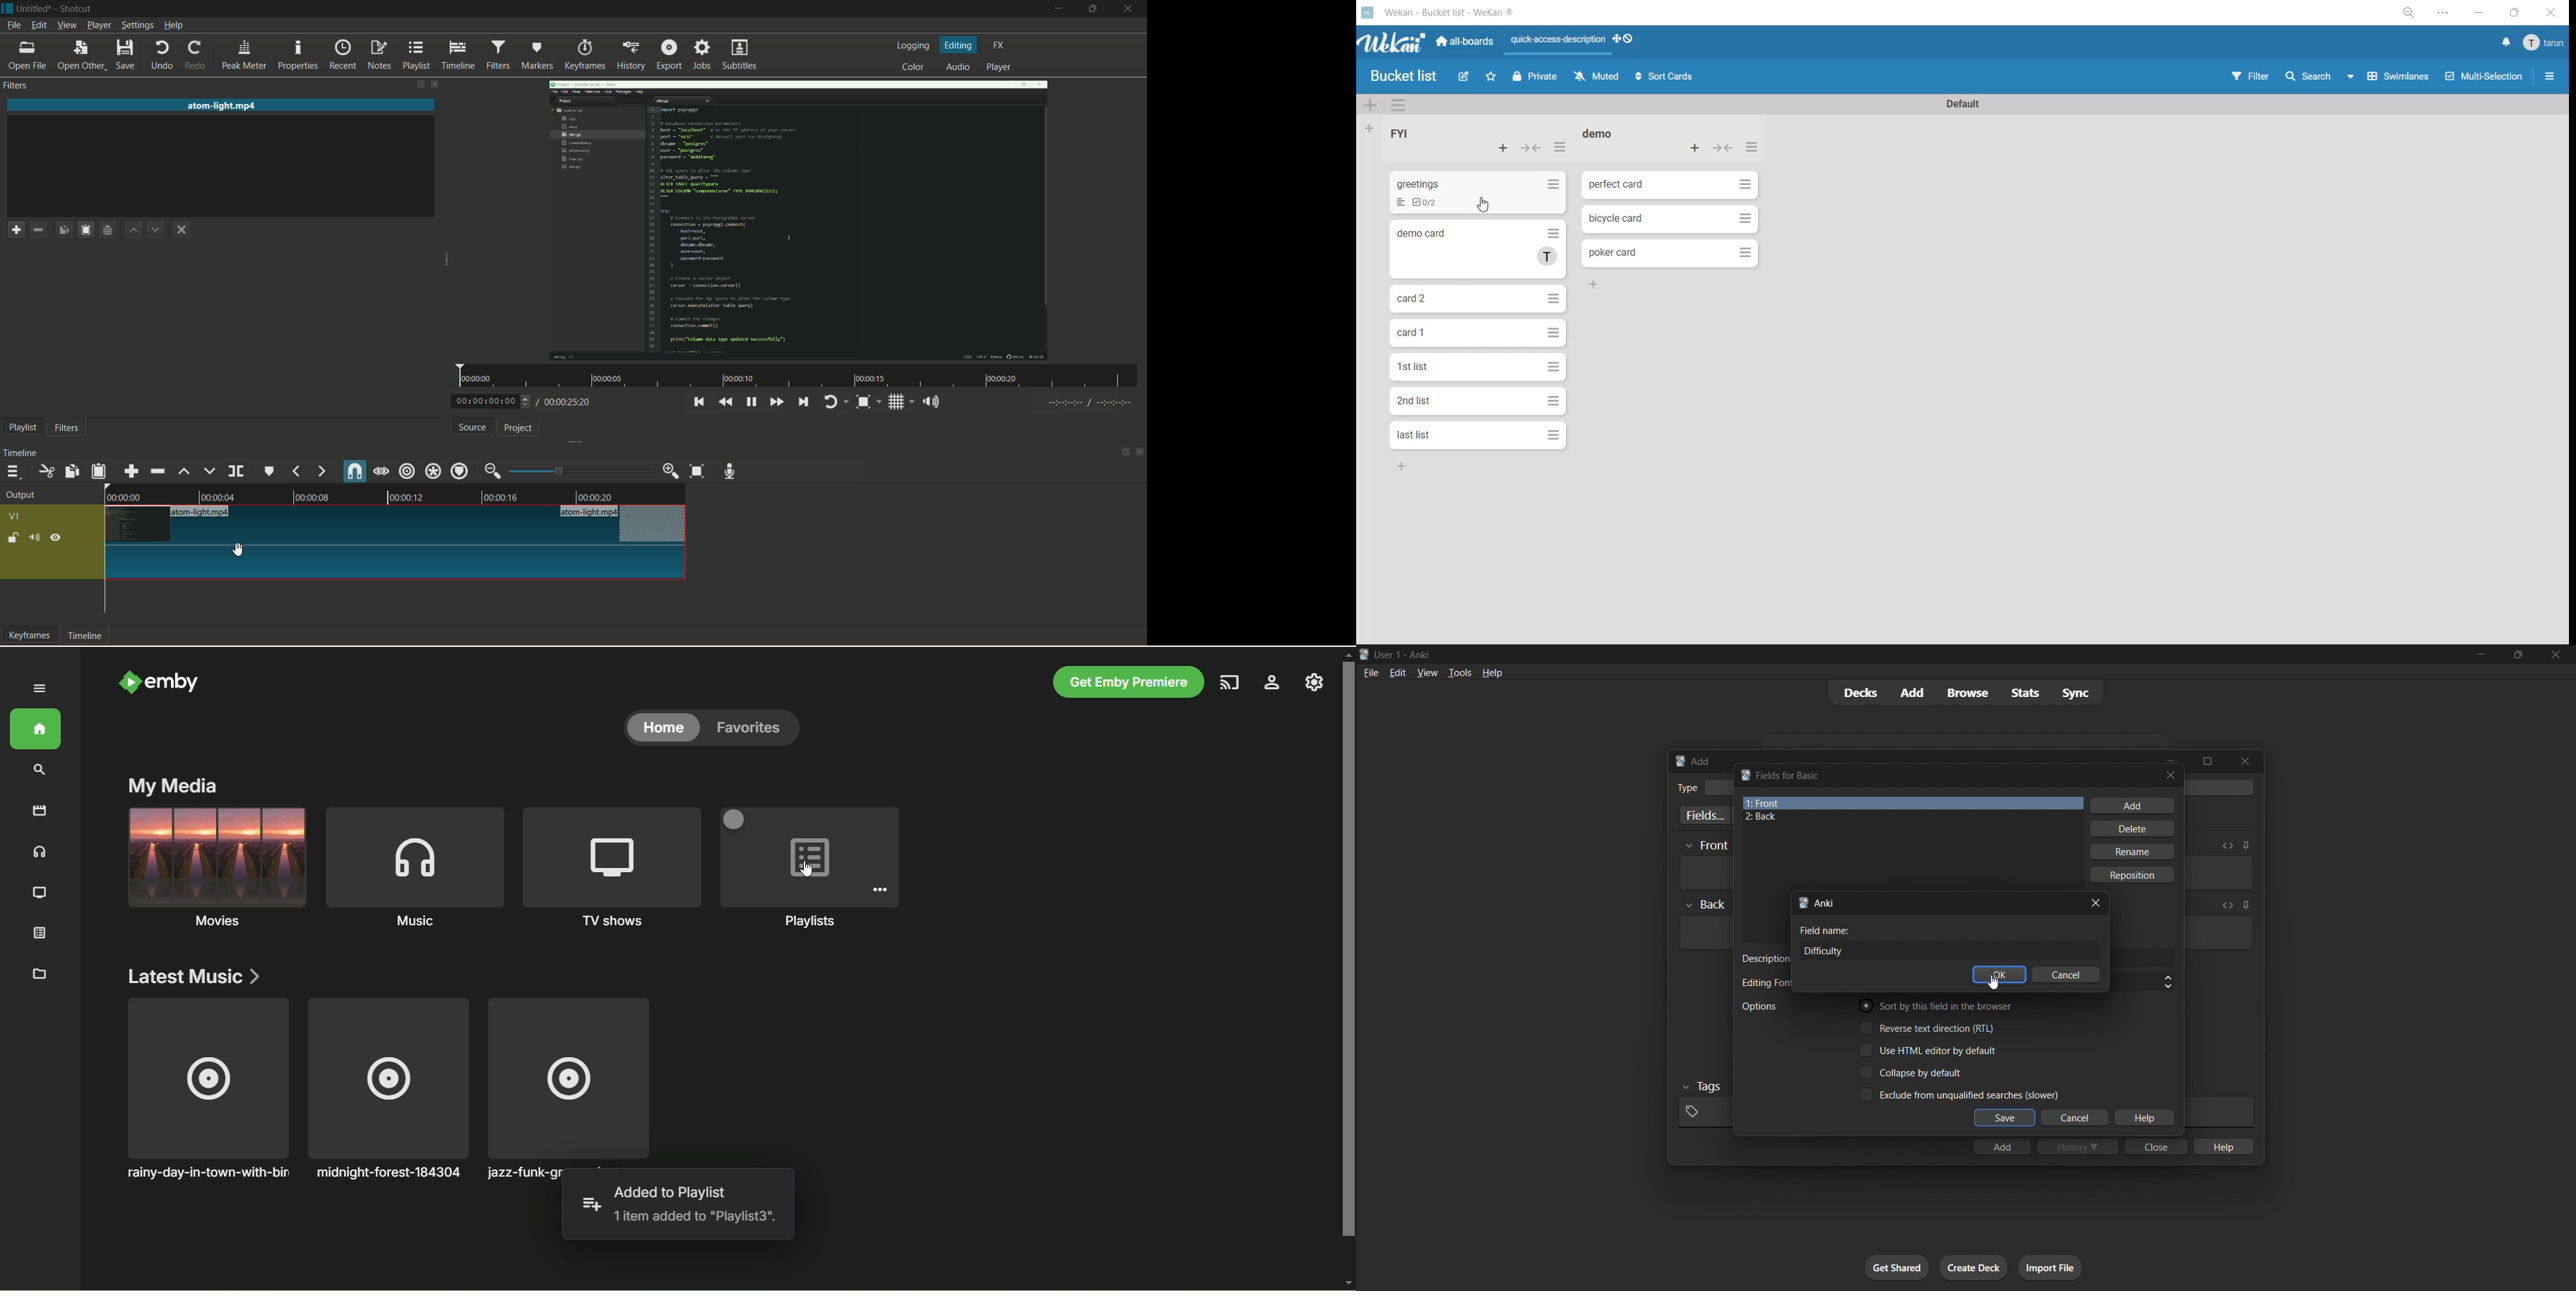  Describe the element at coordinates (2066, 974) in the screenshot. I see `cancel` at that location.